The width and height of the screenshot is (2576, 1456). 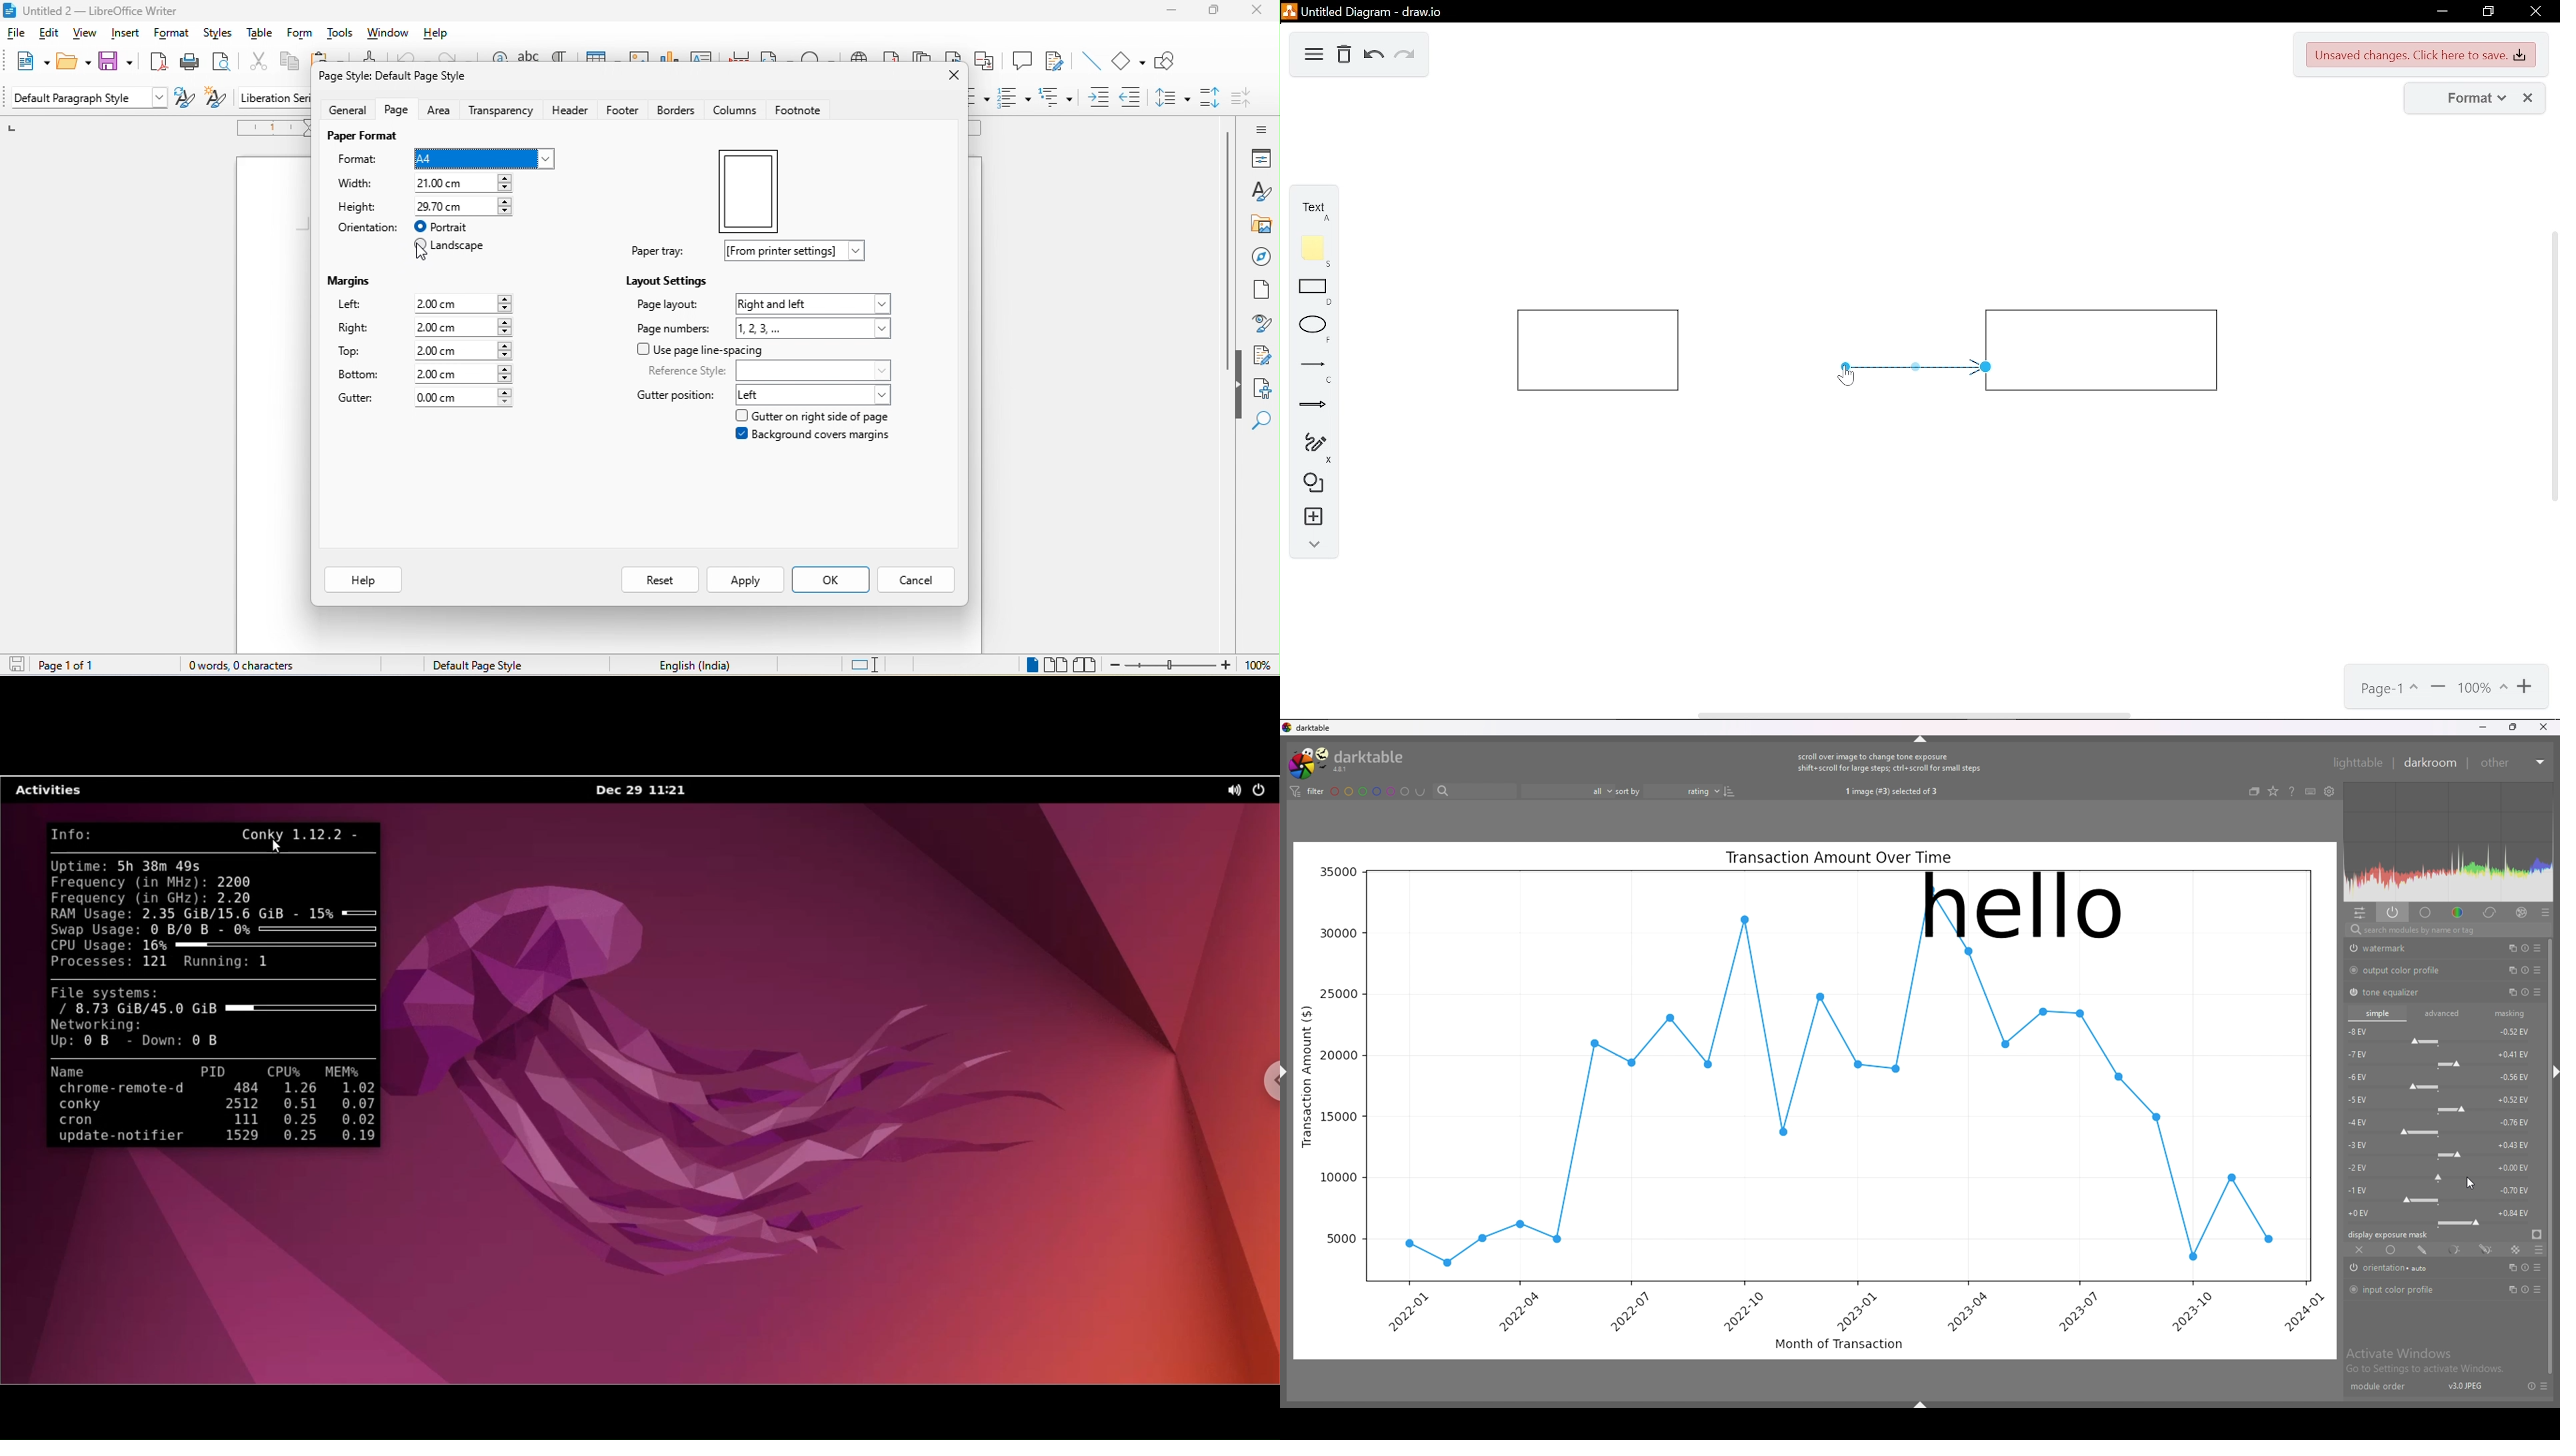 What do you see at coordinates (304, 35) in the screenshot?
I see `form` at bounding box center [304, 35].